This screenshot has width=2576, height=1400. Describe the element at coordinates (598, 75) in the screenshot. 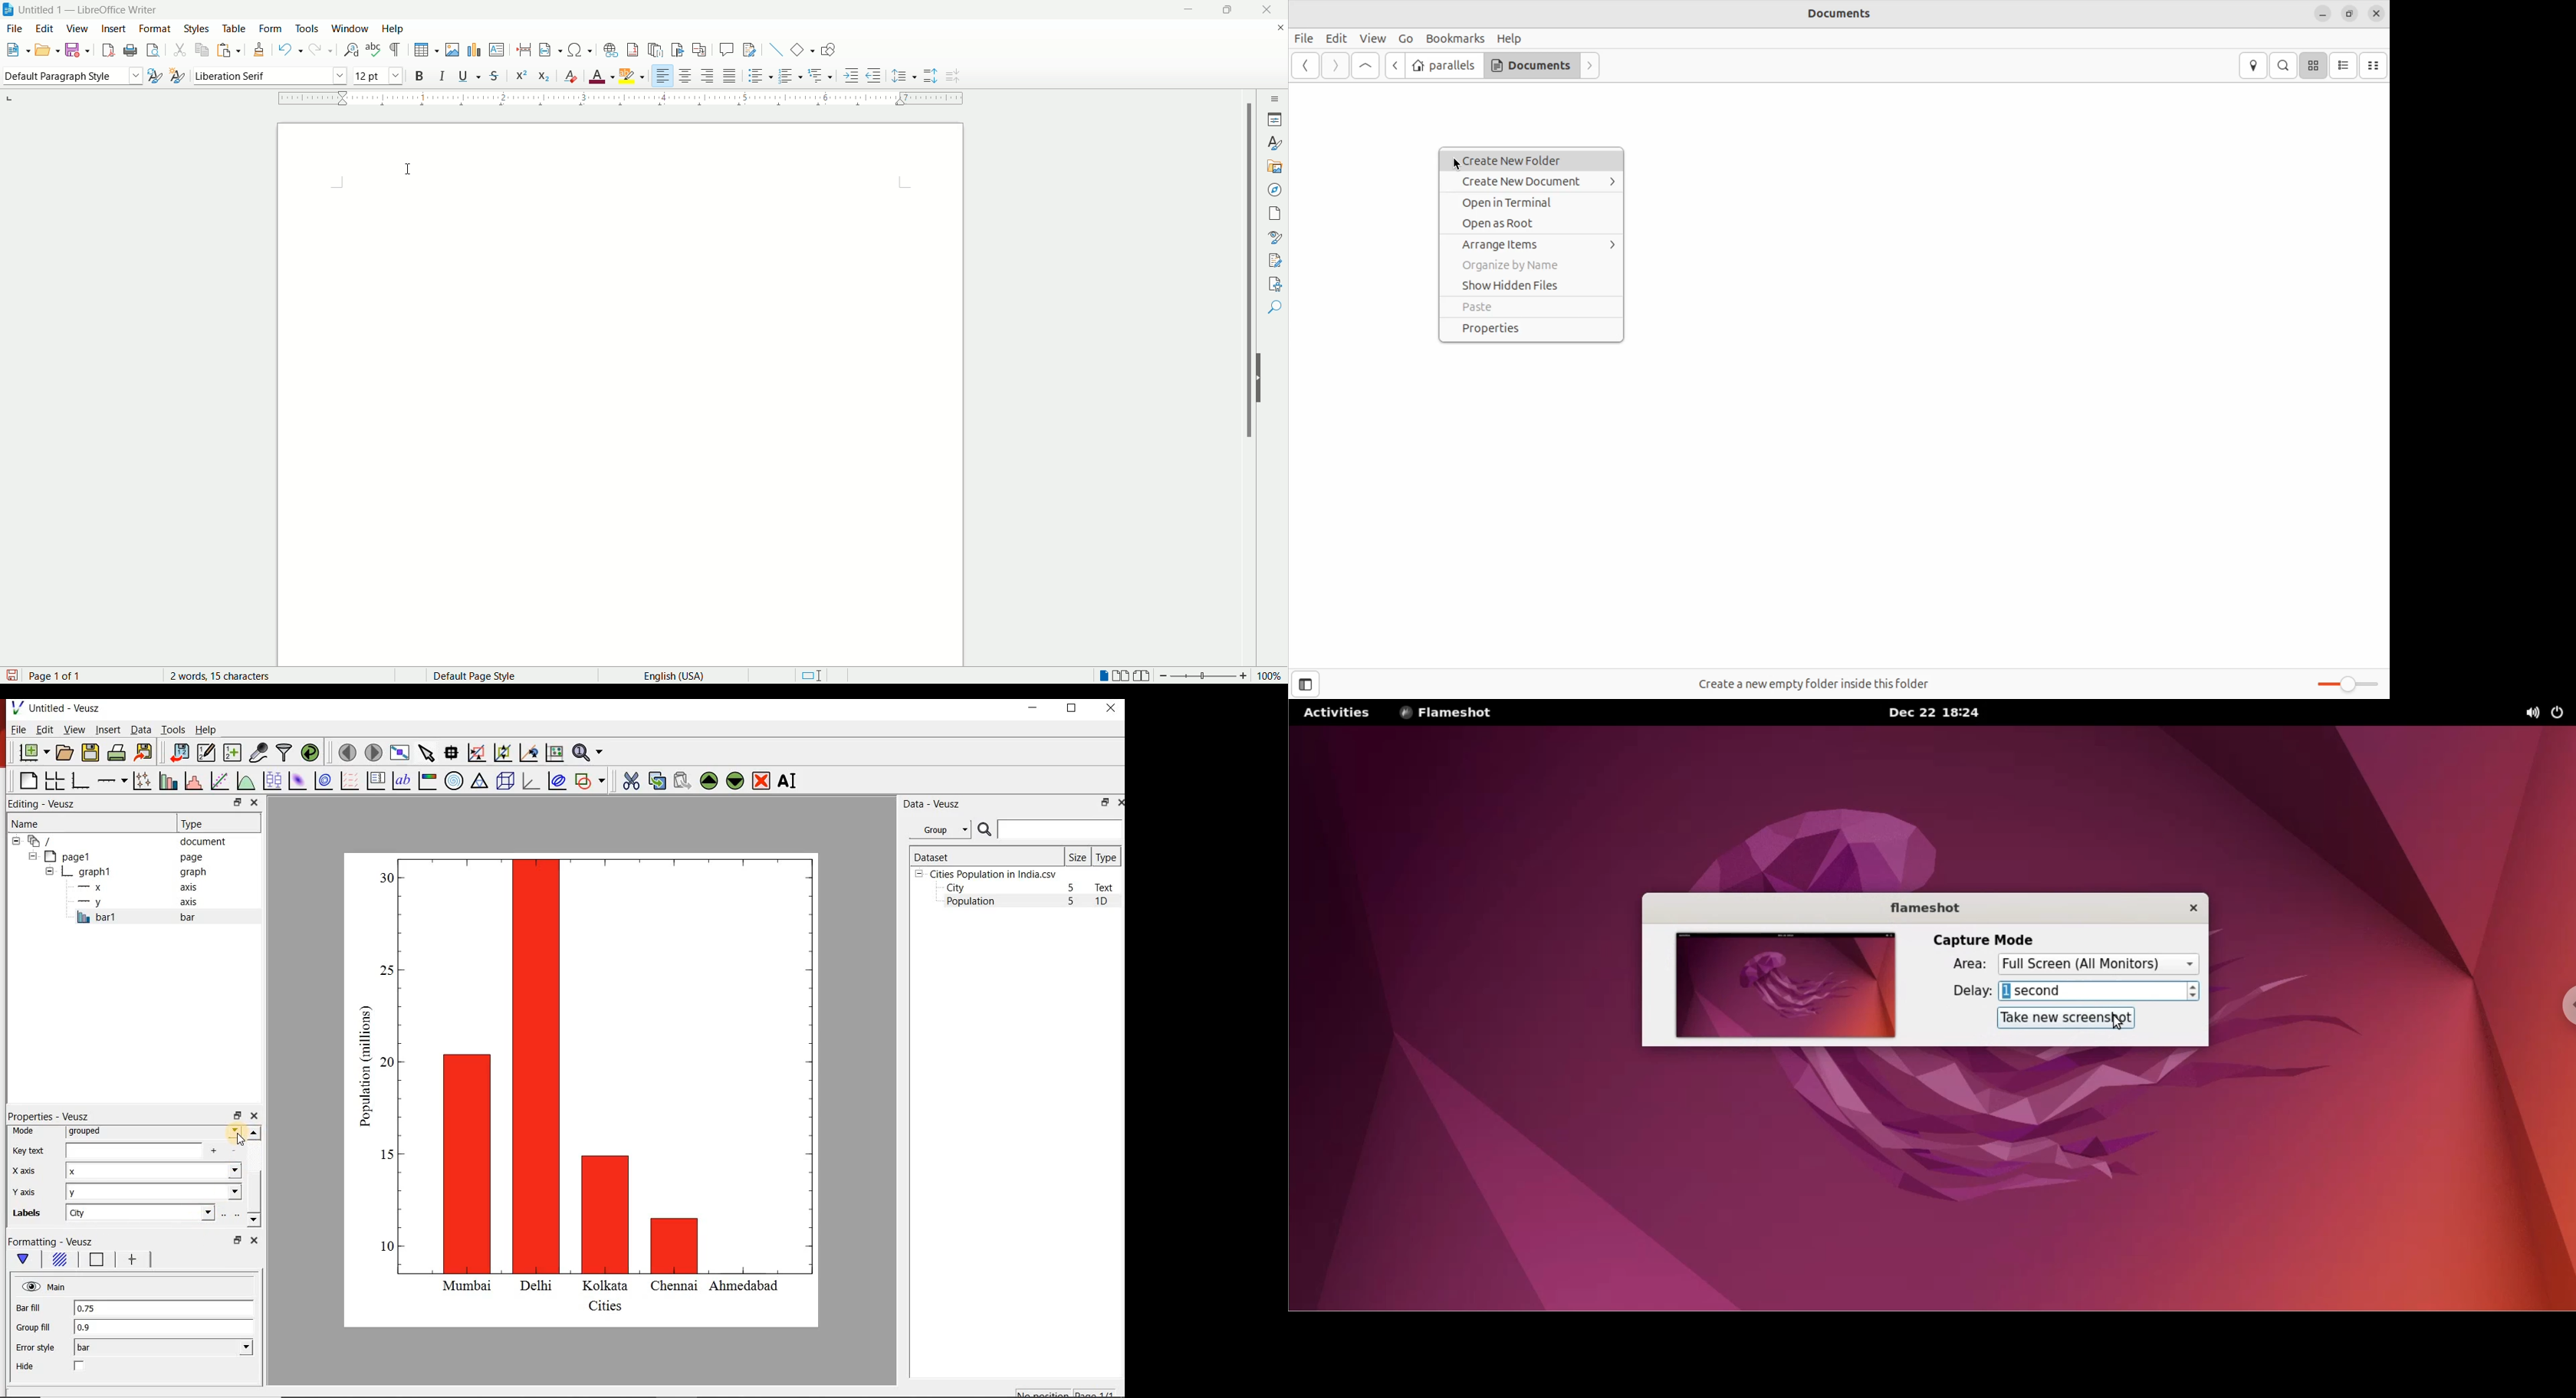

I see `text color` at that location.